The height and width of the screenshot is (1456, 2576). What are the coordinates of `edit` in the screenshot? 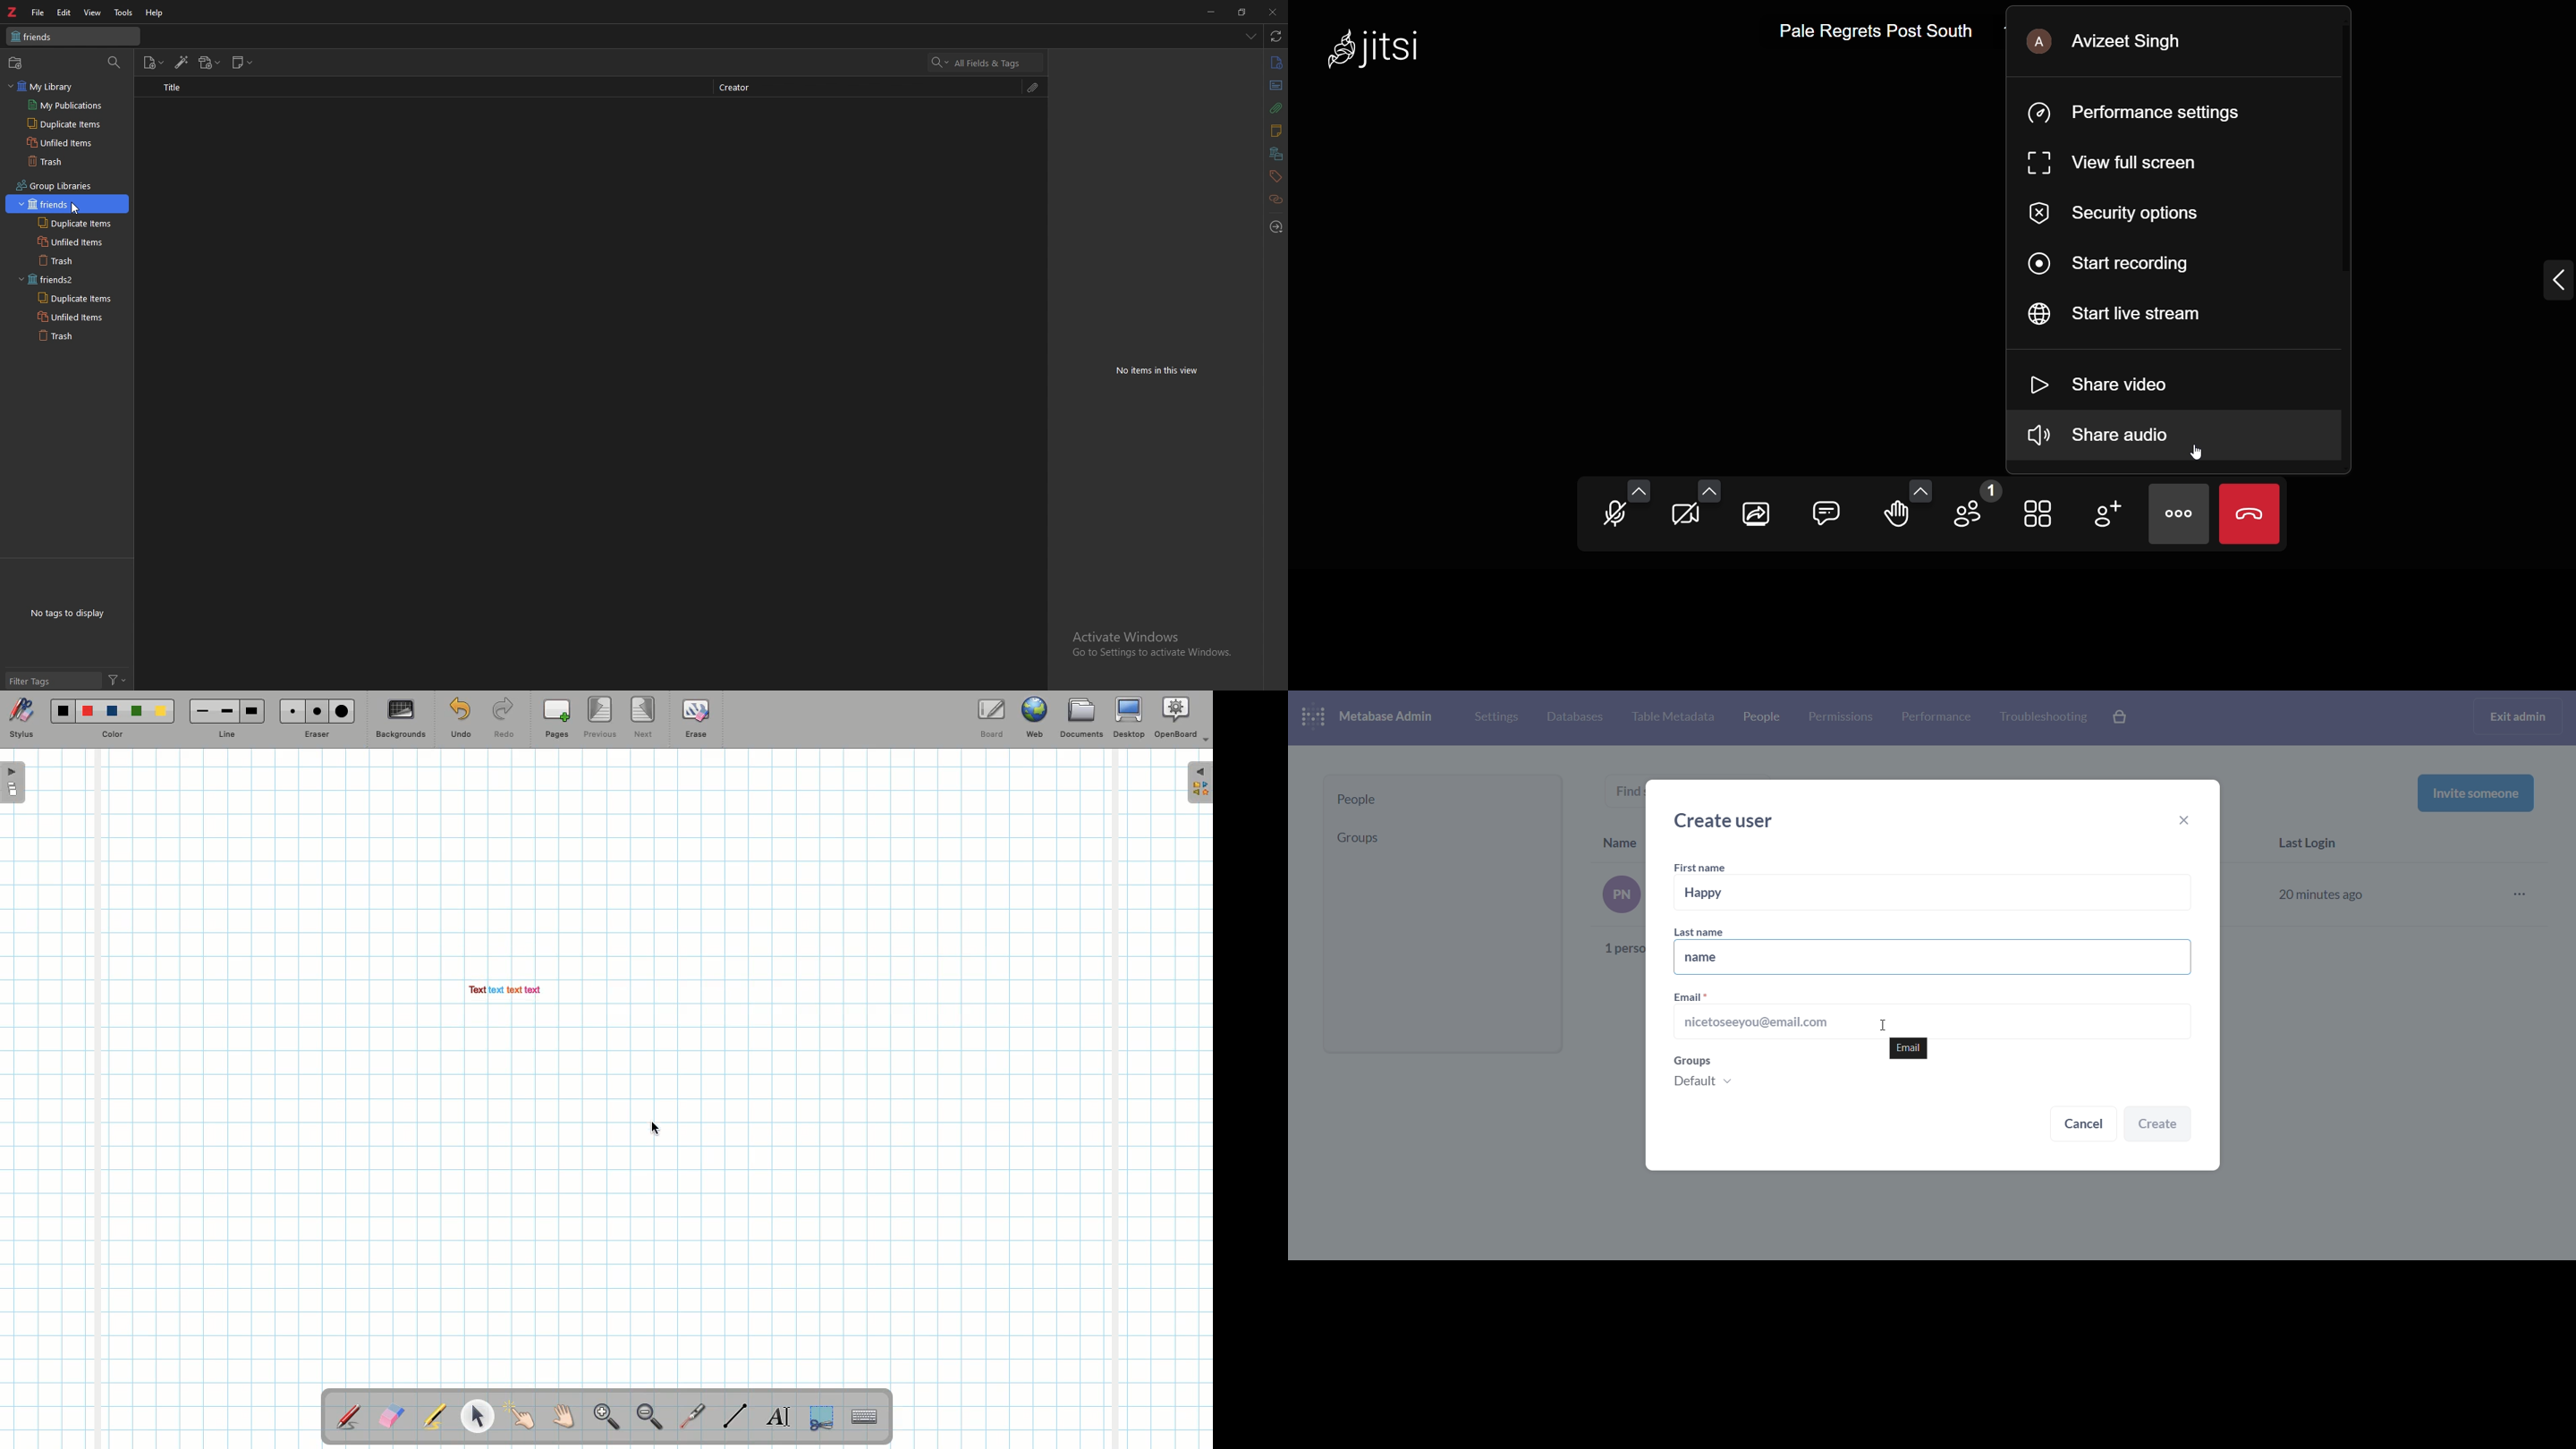 It's located at (64, 12).